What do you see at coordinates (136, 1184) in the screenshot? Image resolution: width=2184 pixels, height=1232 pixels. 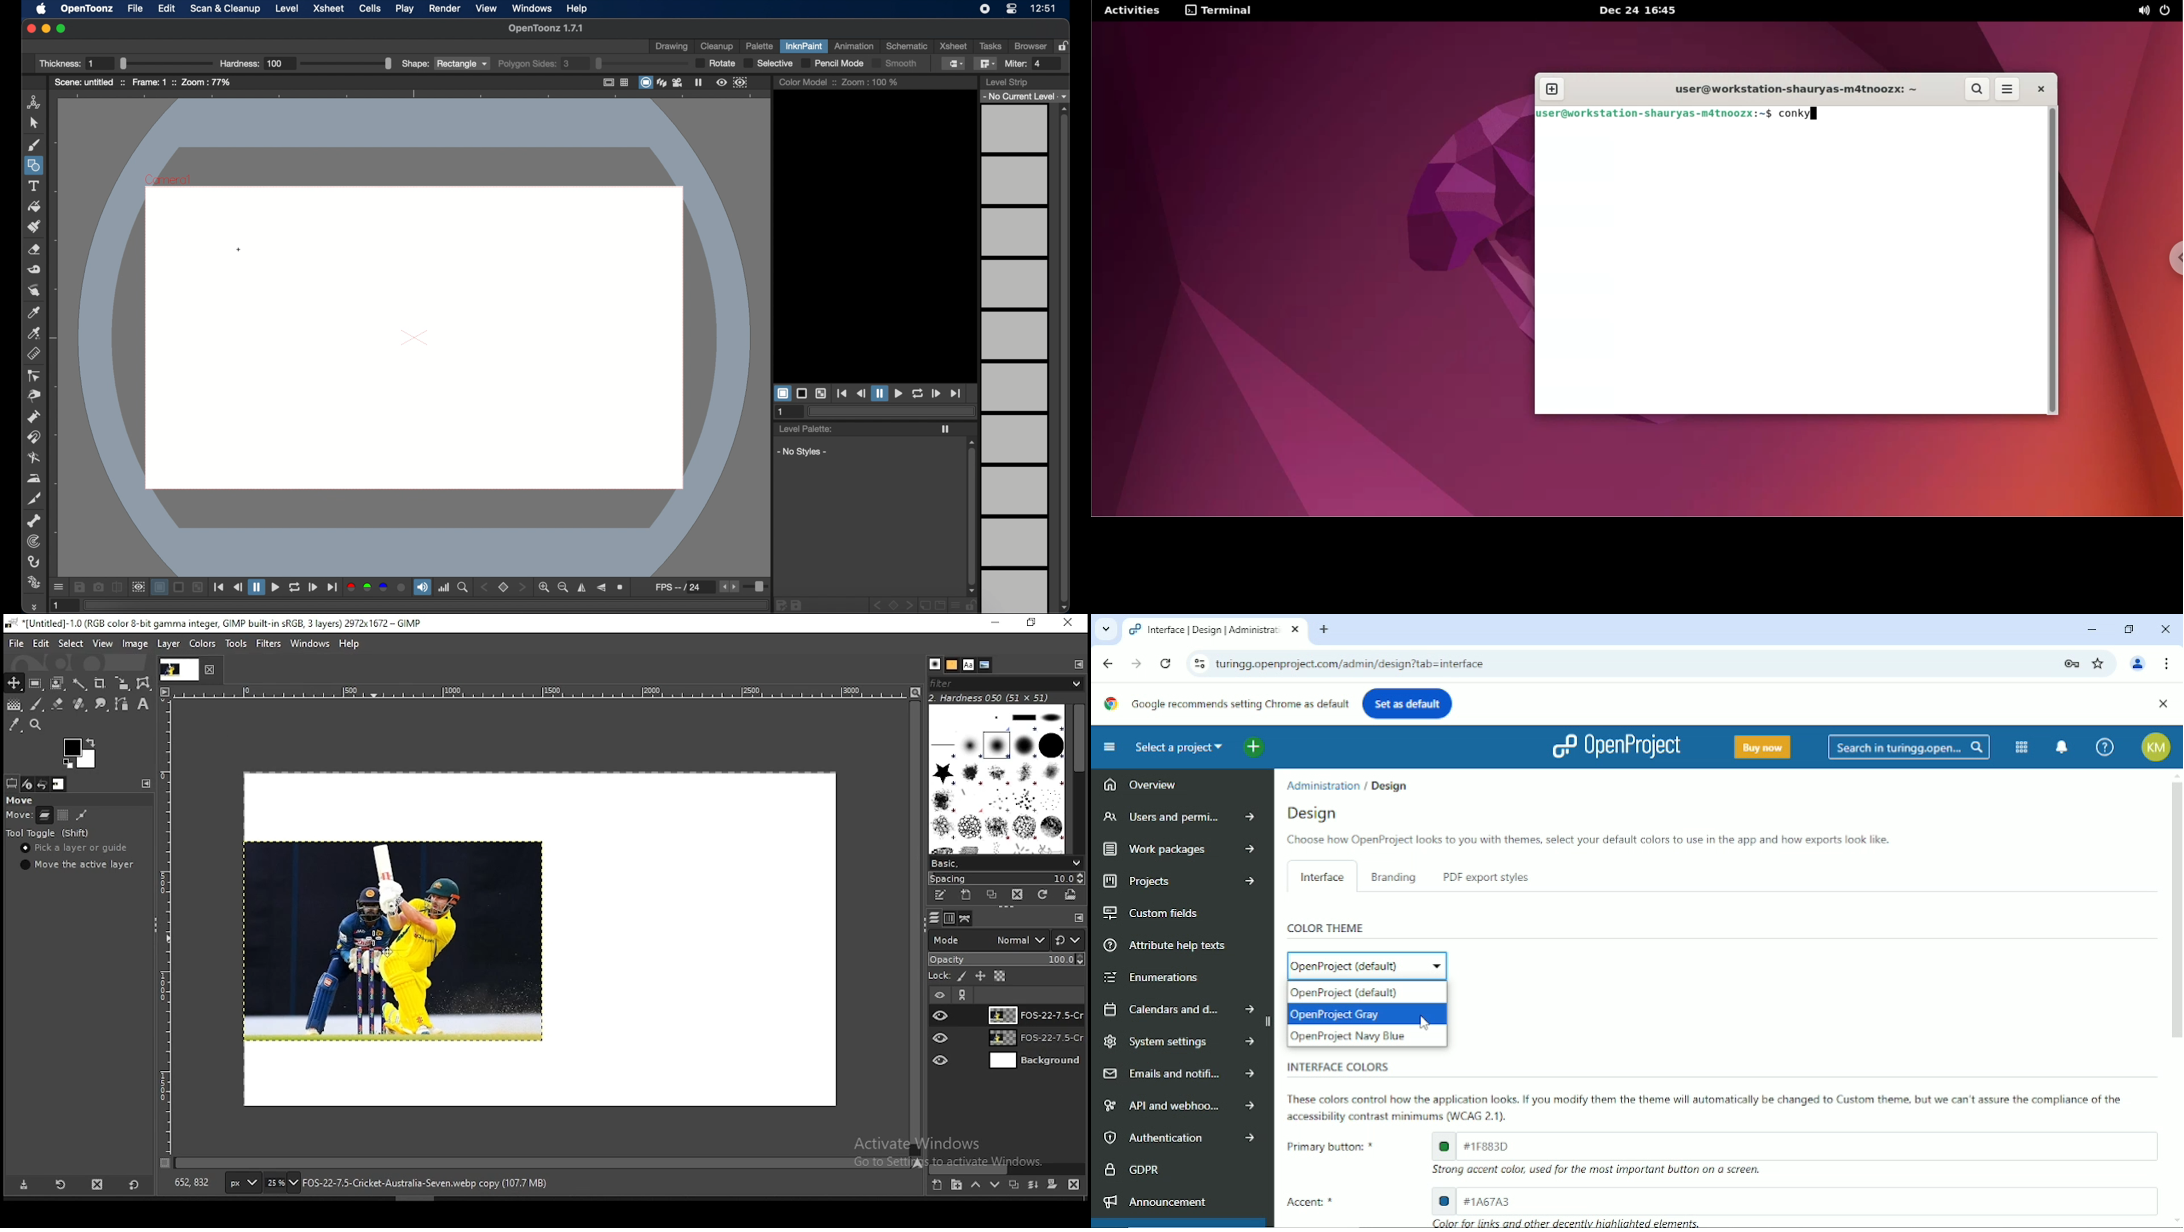 I see `restore to defaults` at bounding box center [136, 1184].